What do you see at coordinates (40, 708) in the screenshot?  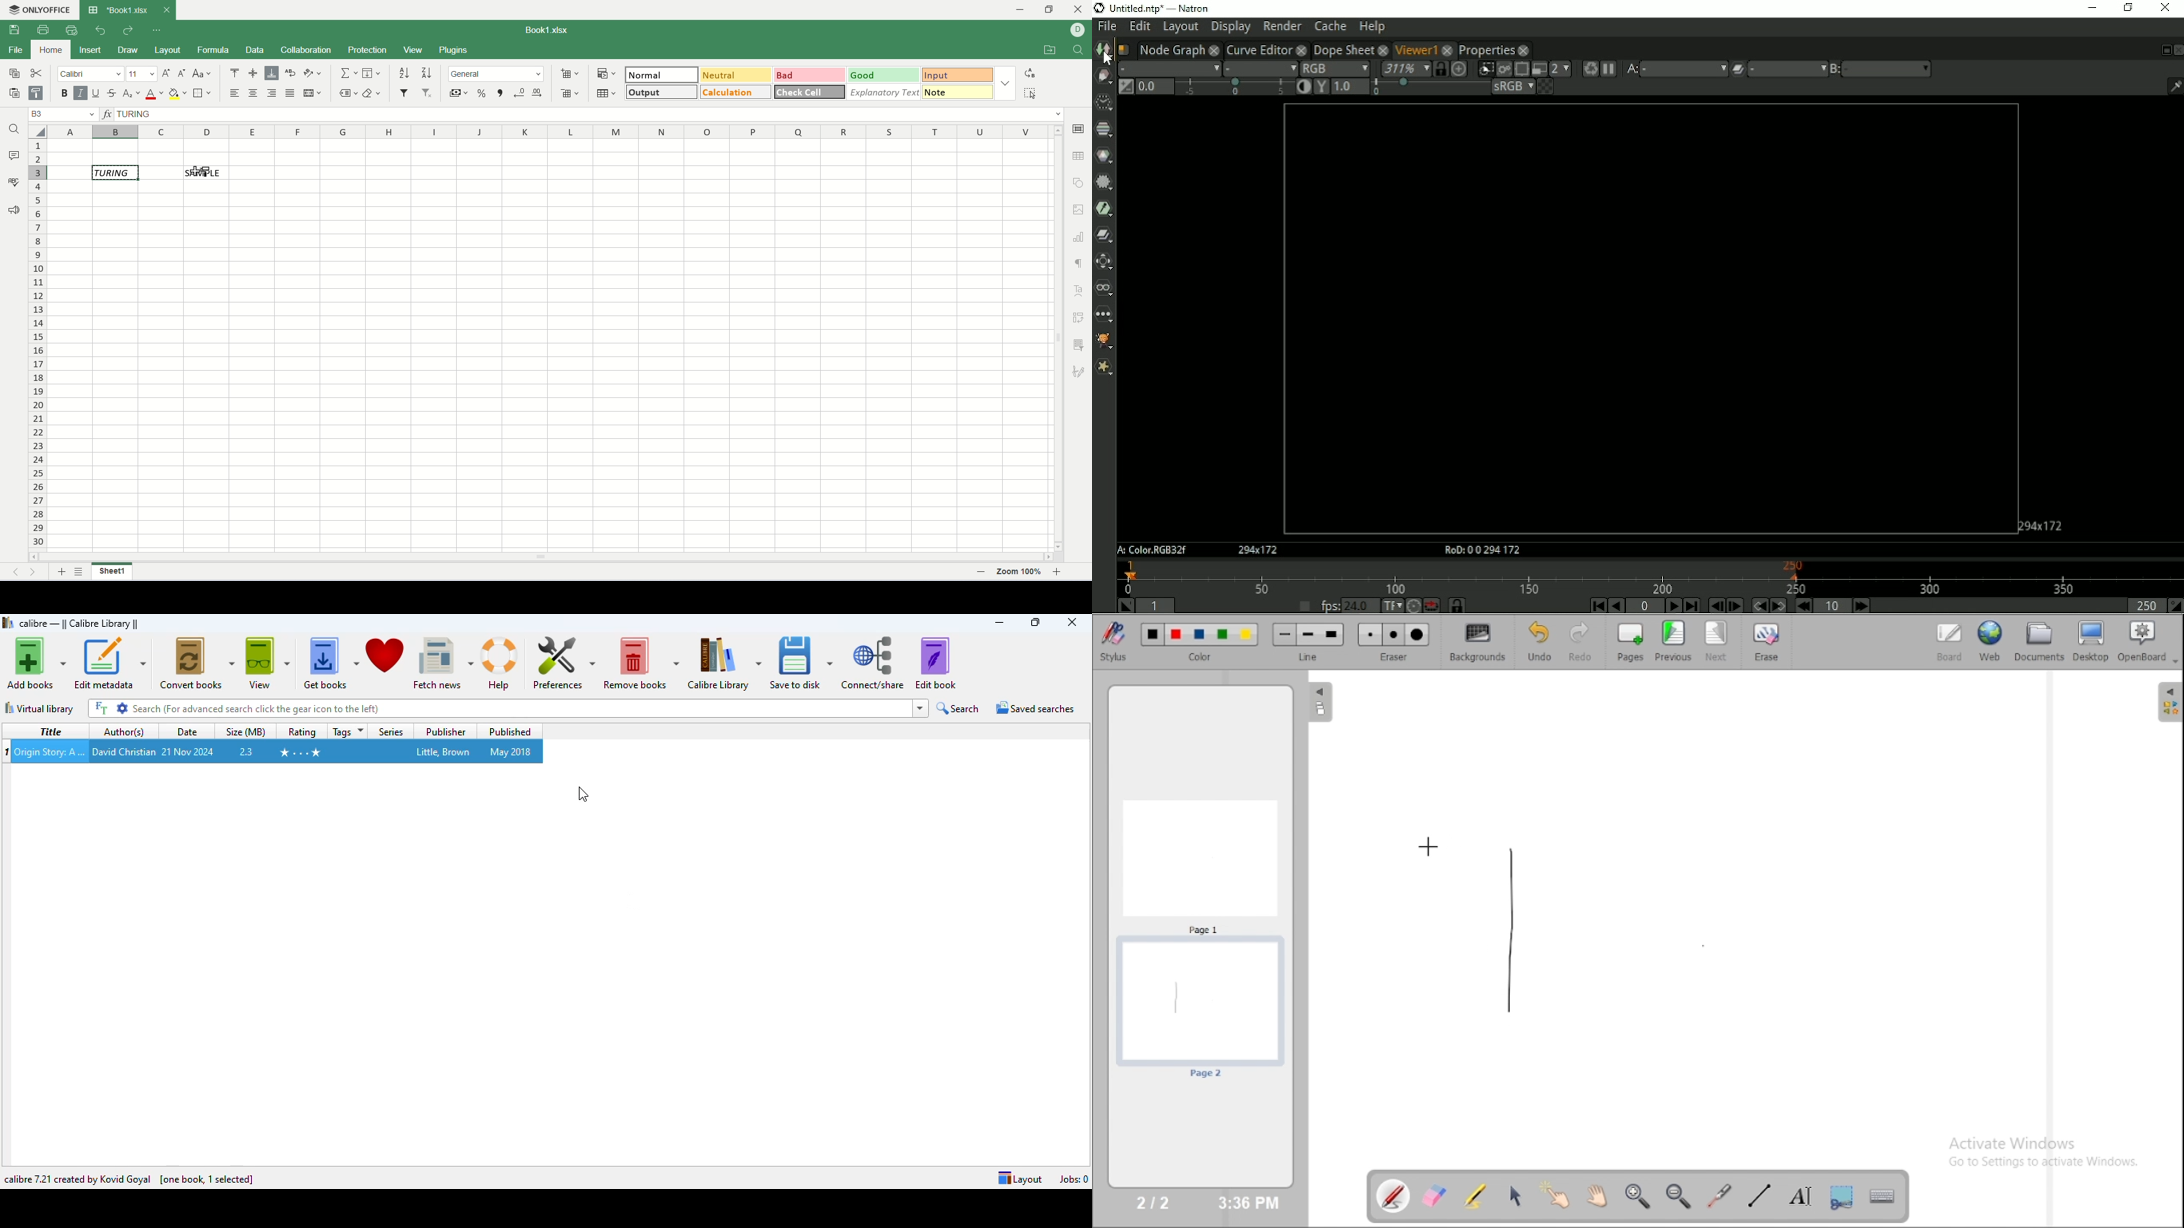 I see `virtual library` at bounding box center [40, 708].